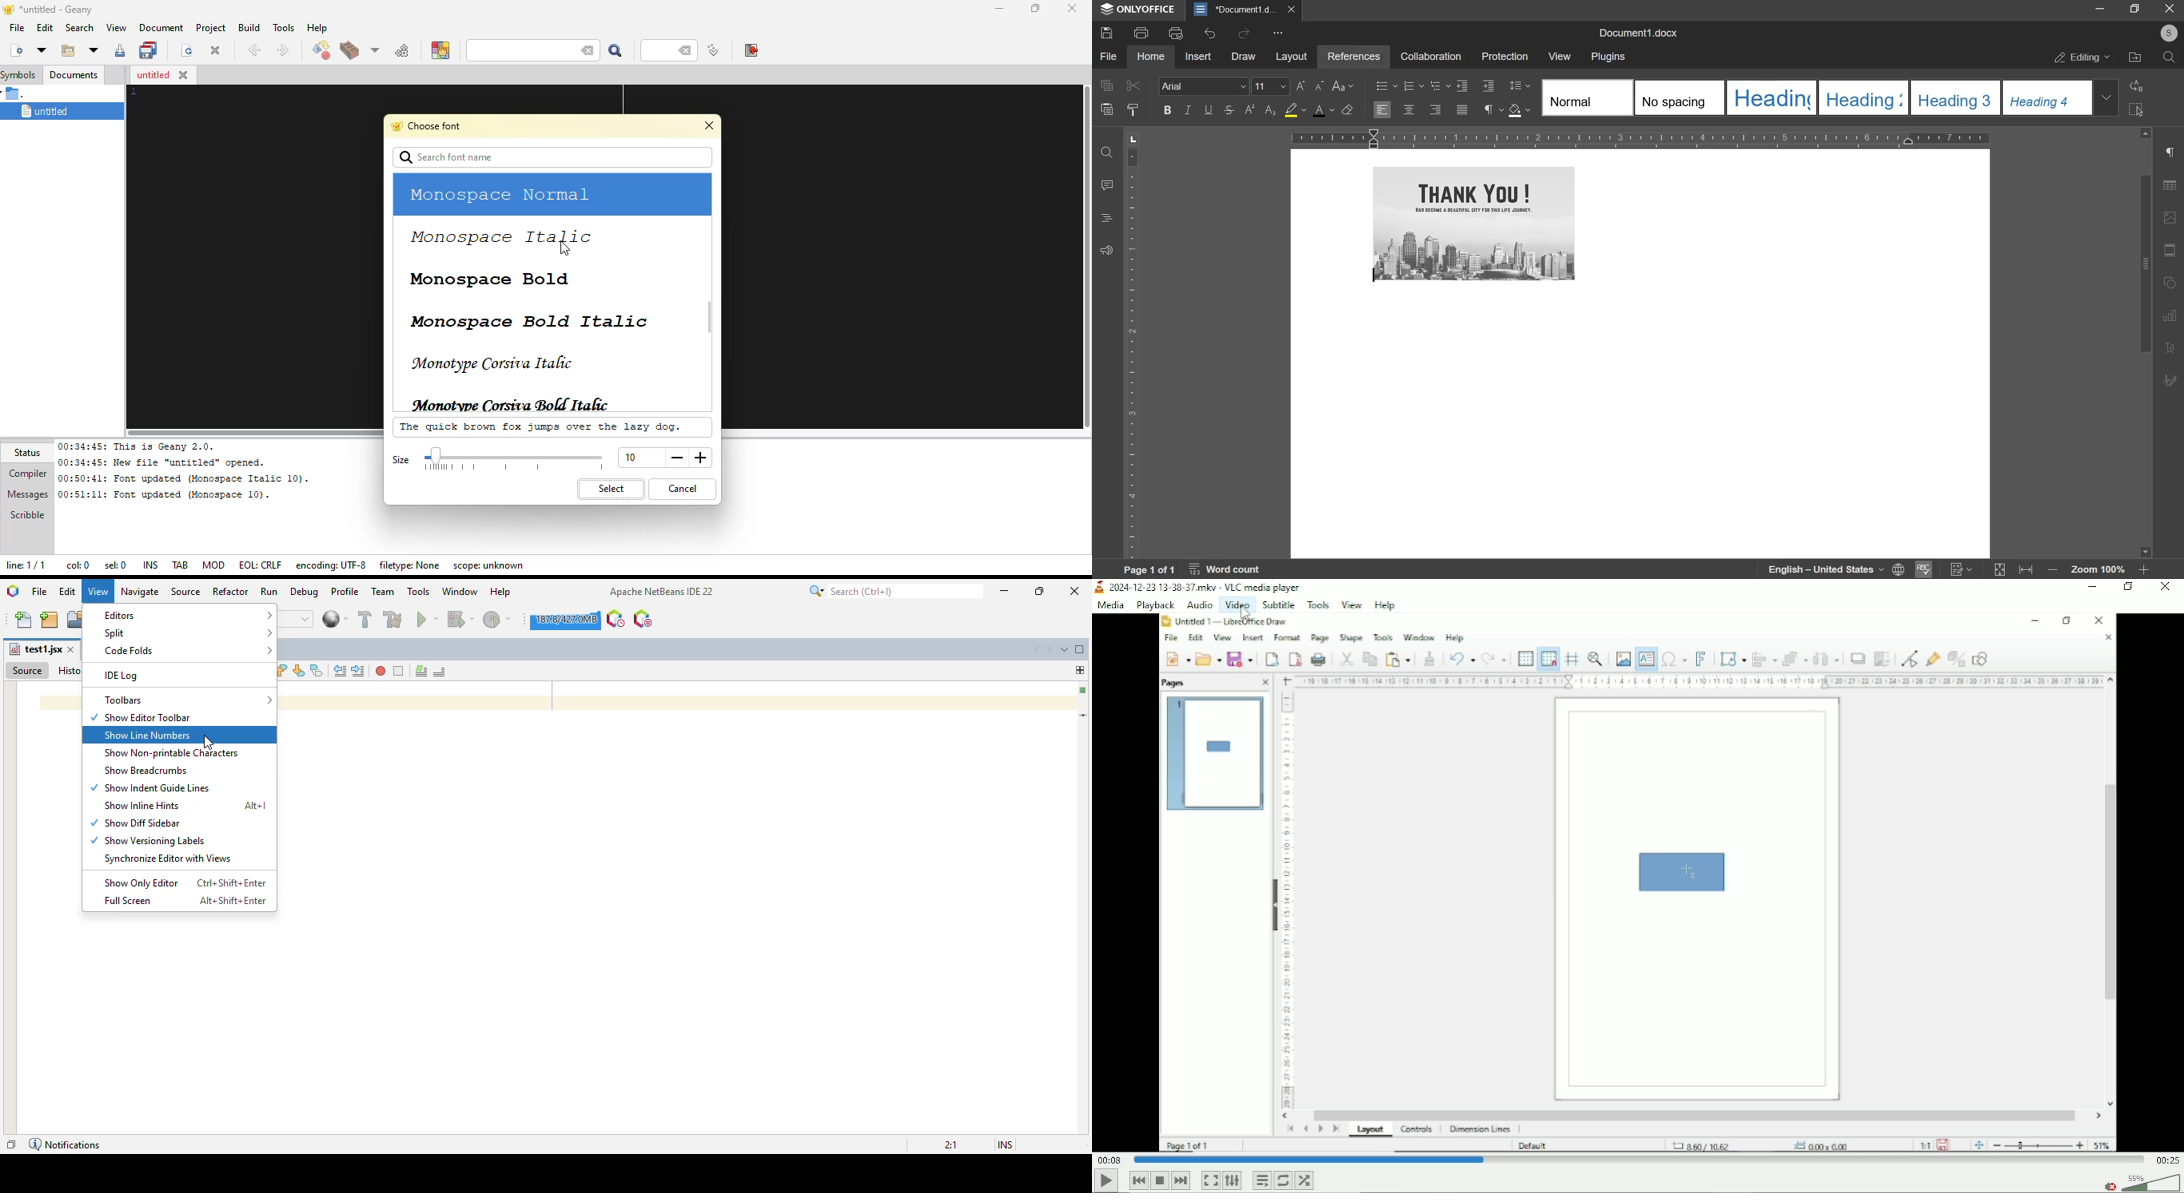  Describe the element at coordinates (1462, 110) in the screenshot. I see `justified` at that location.